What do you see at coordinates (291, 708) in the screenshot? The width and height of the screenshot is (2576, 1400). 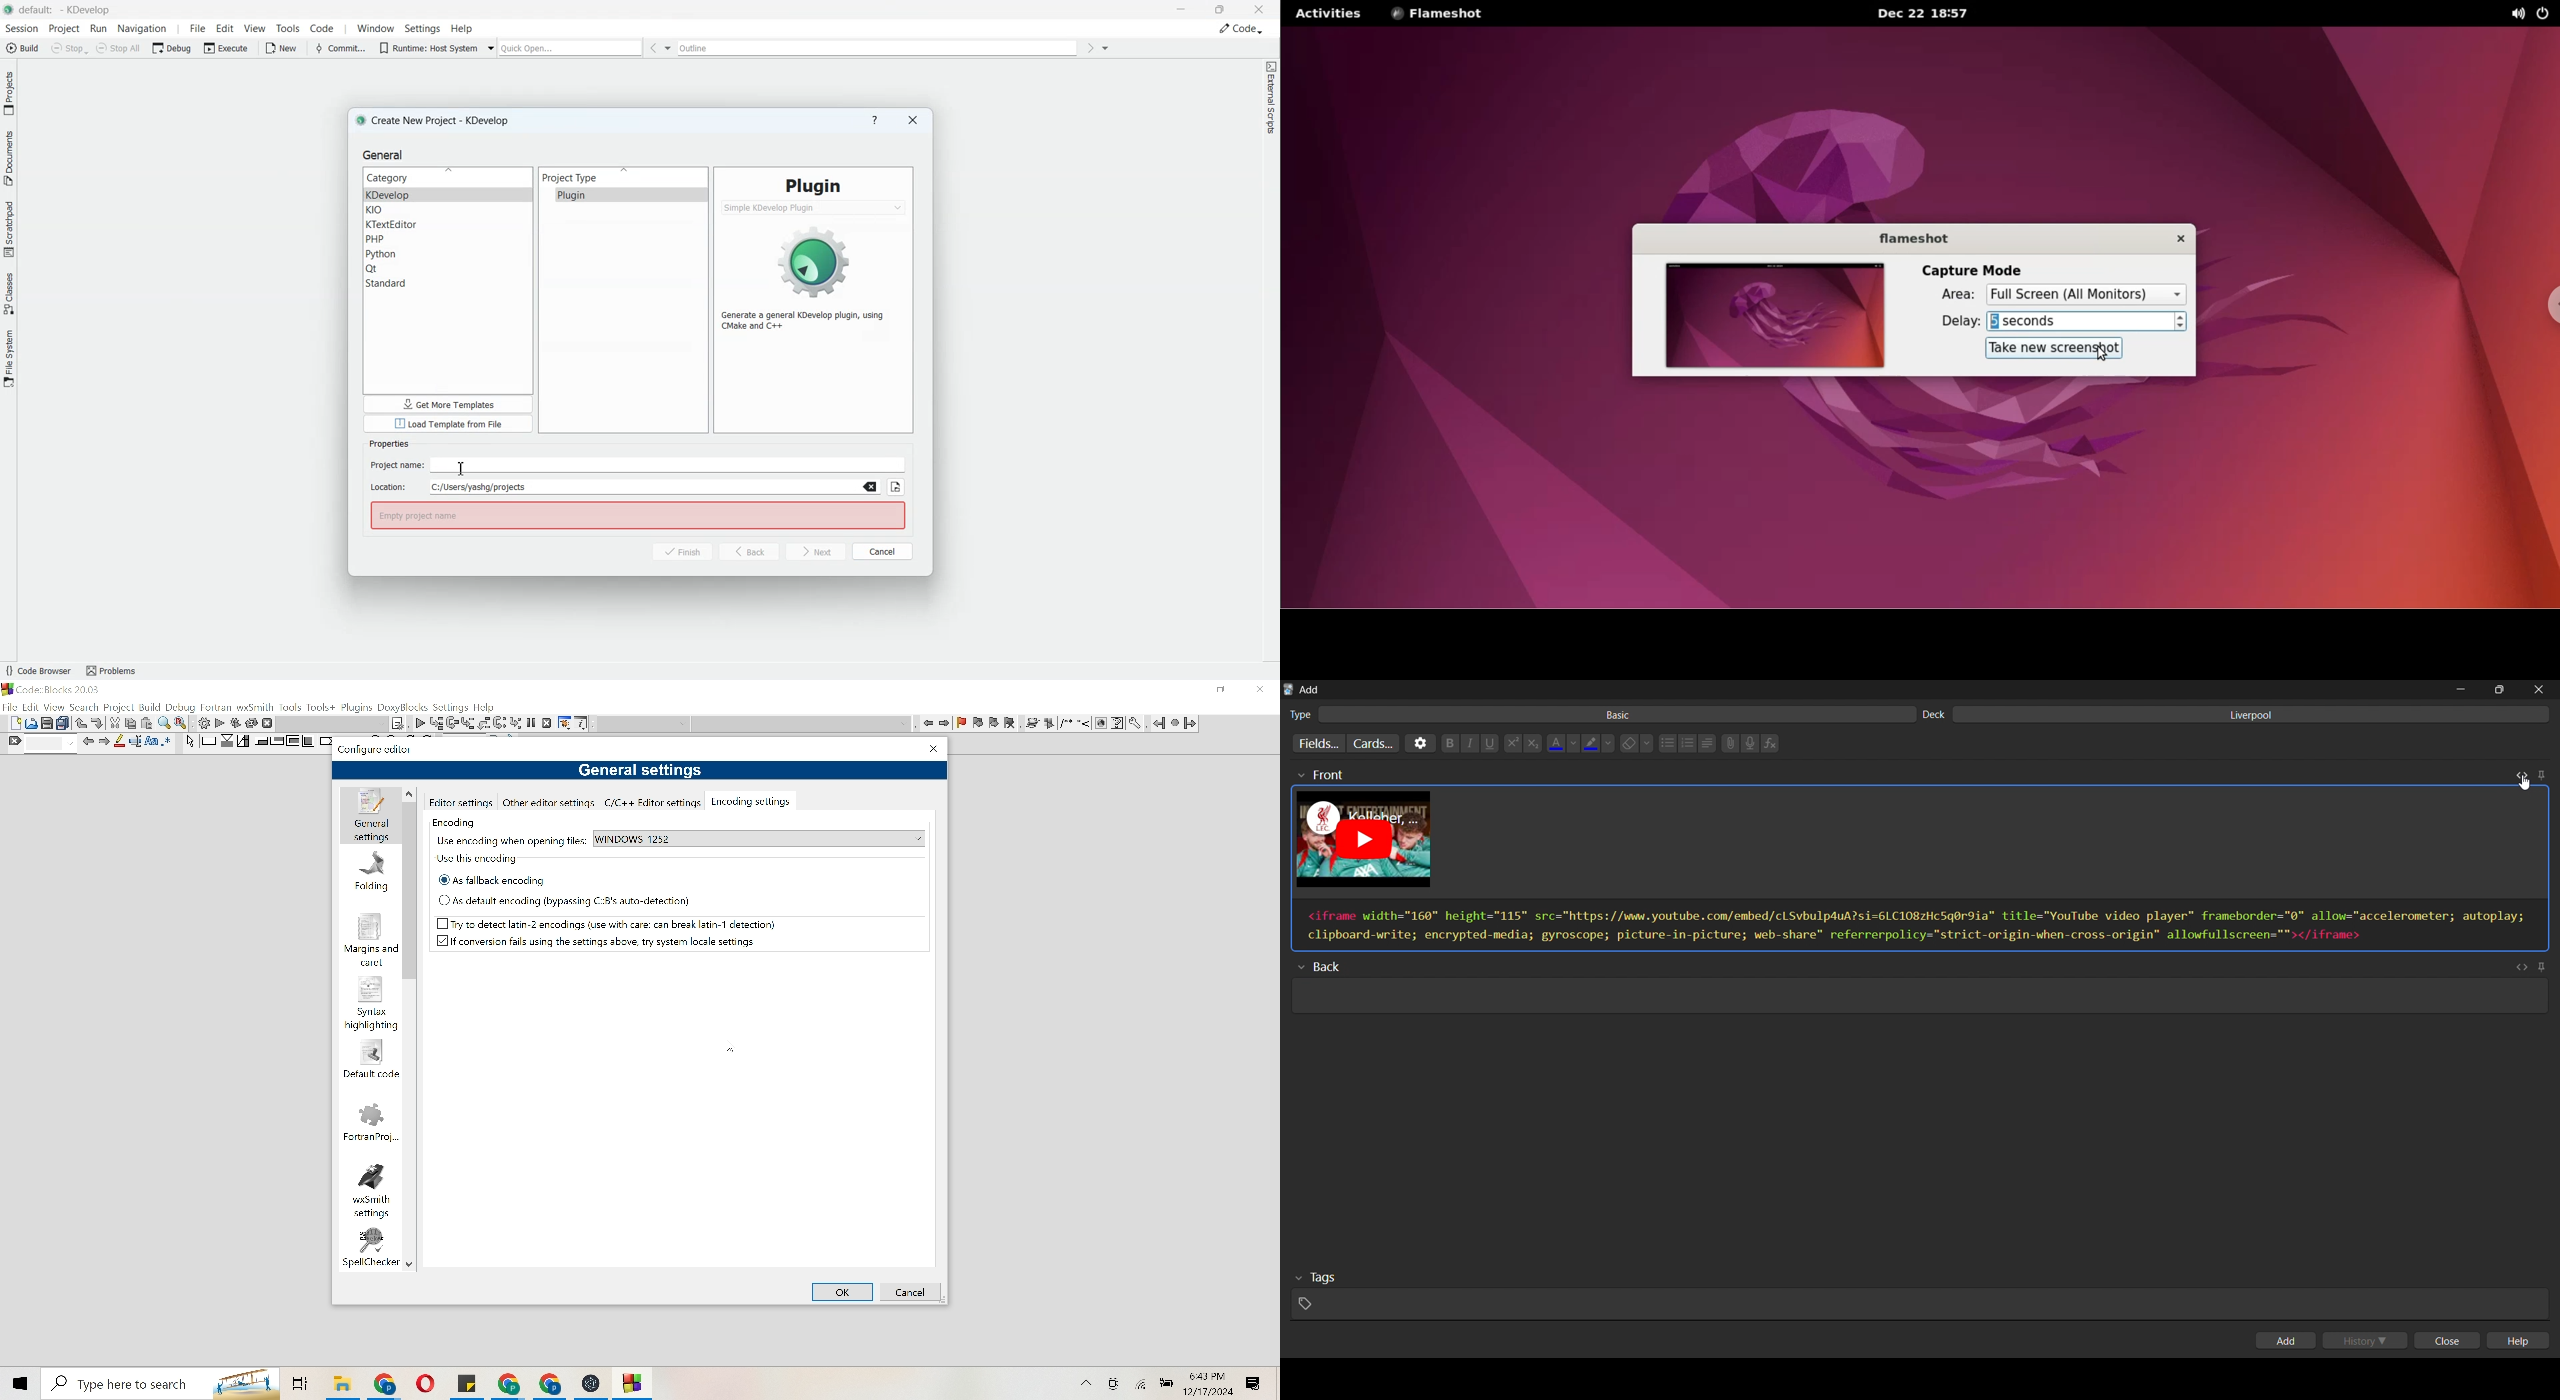 I see `Tools` at bounding box center [291, 708].